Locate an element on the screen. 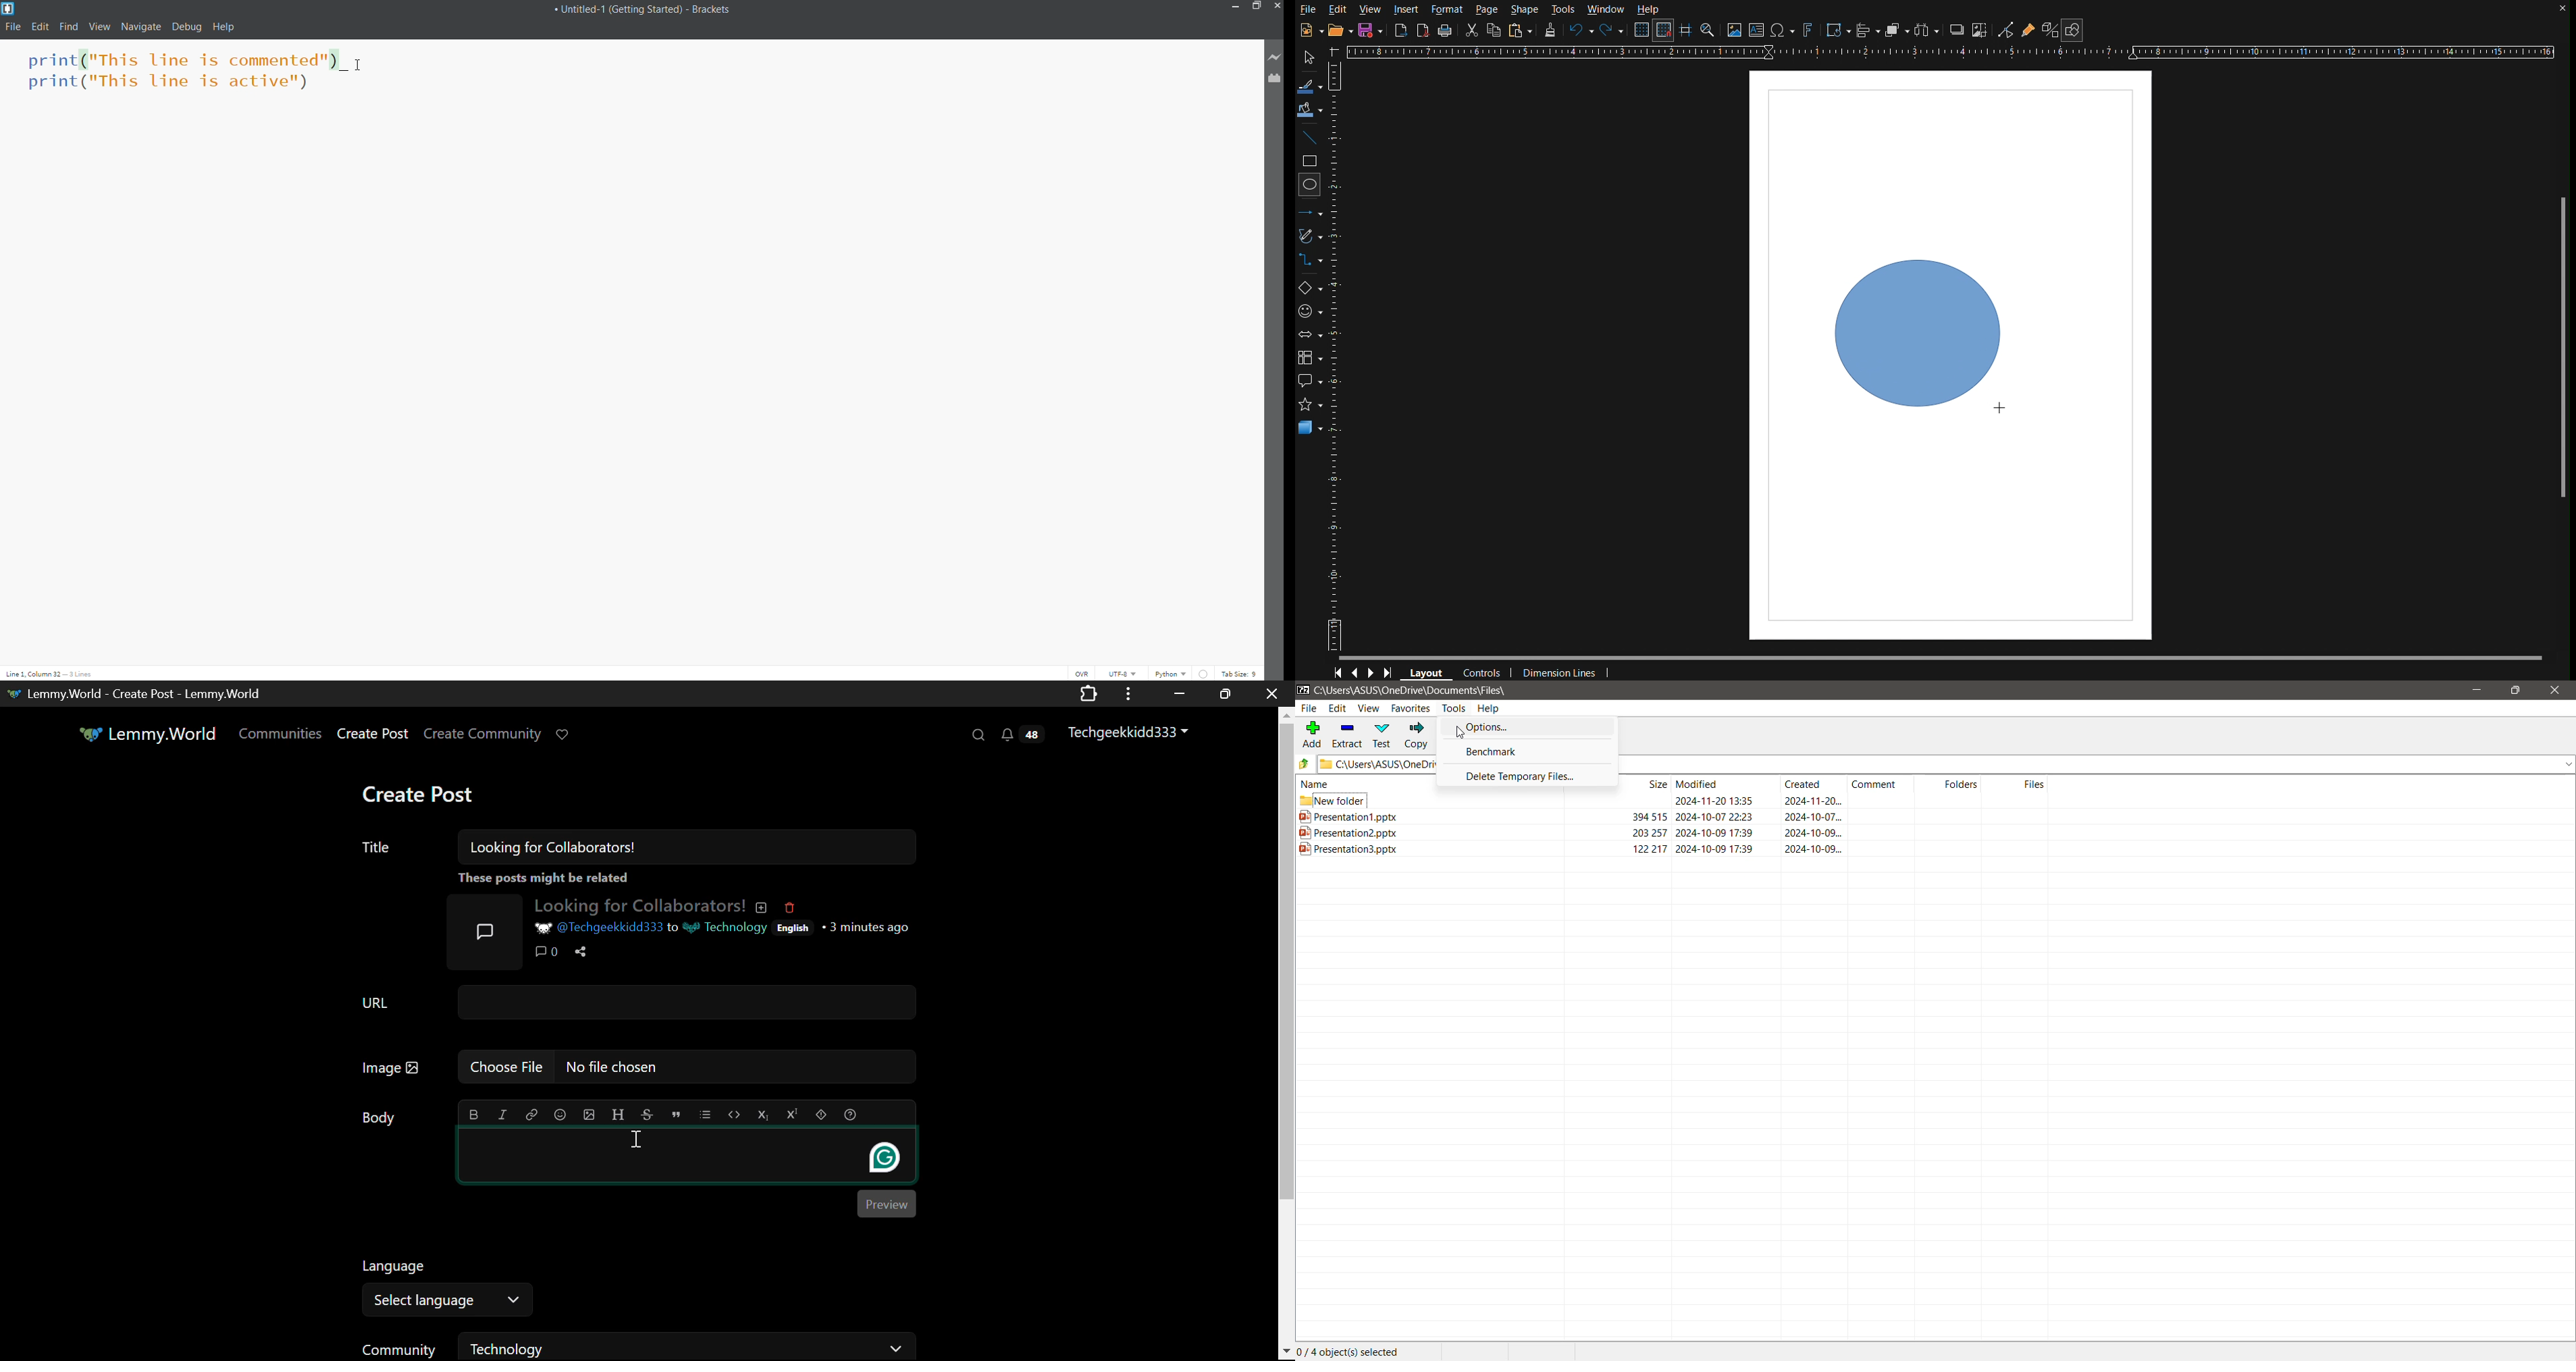 The width and height of the screenshot is (2576, 1372). Technology is located at coordinates (727, 928).